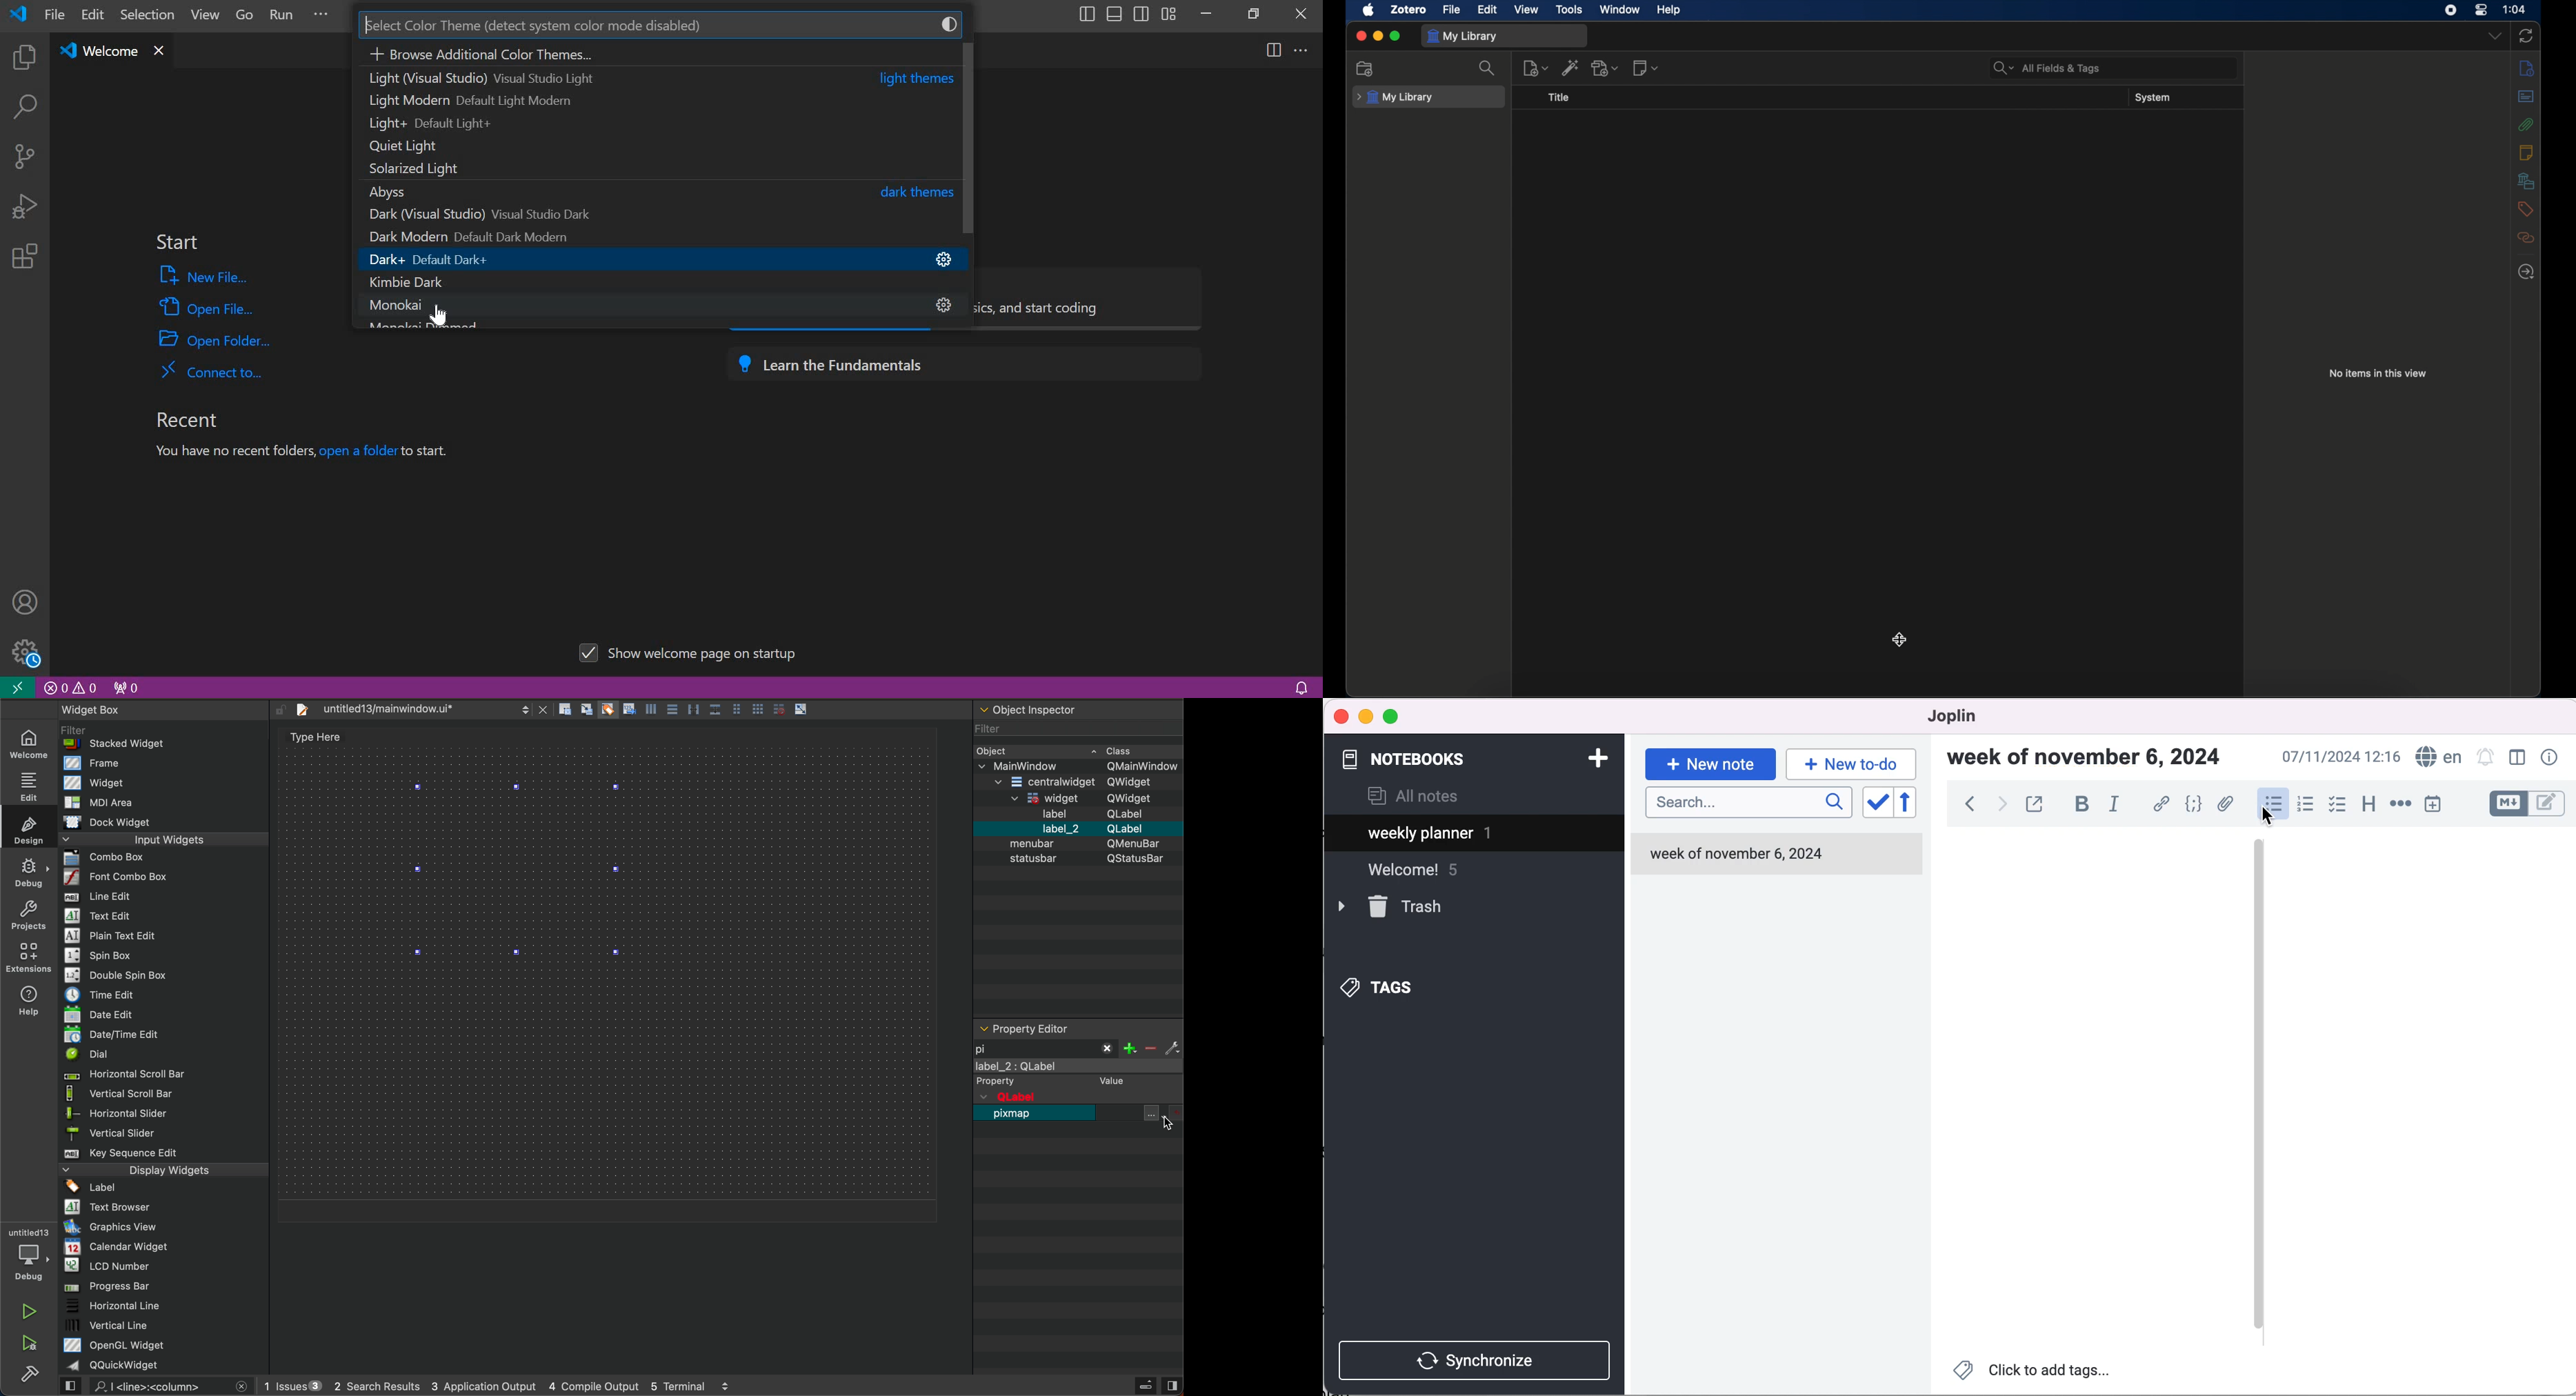  I want to click on blank canvas, so click(2423, 1087).